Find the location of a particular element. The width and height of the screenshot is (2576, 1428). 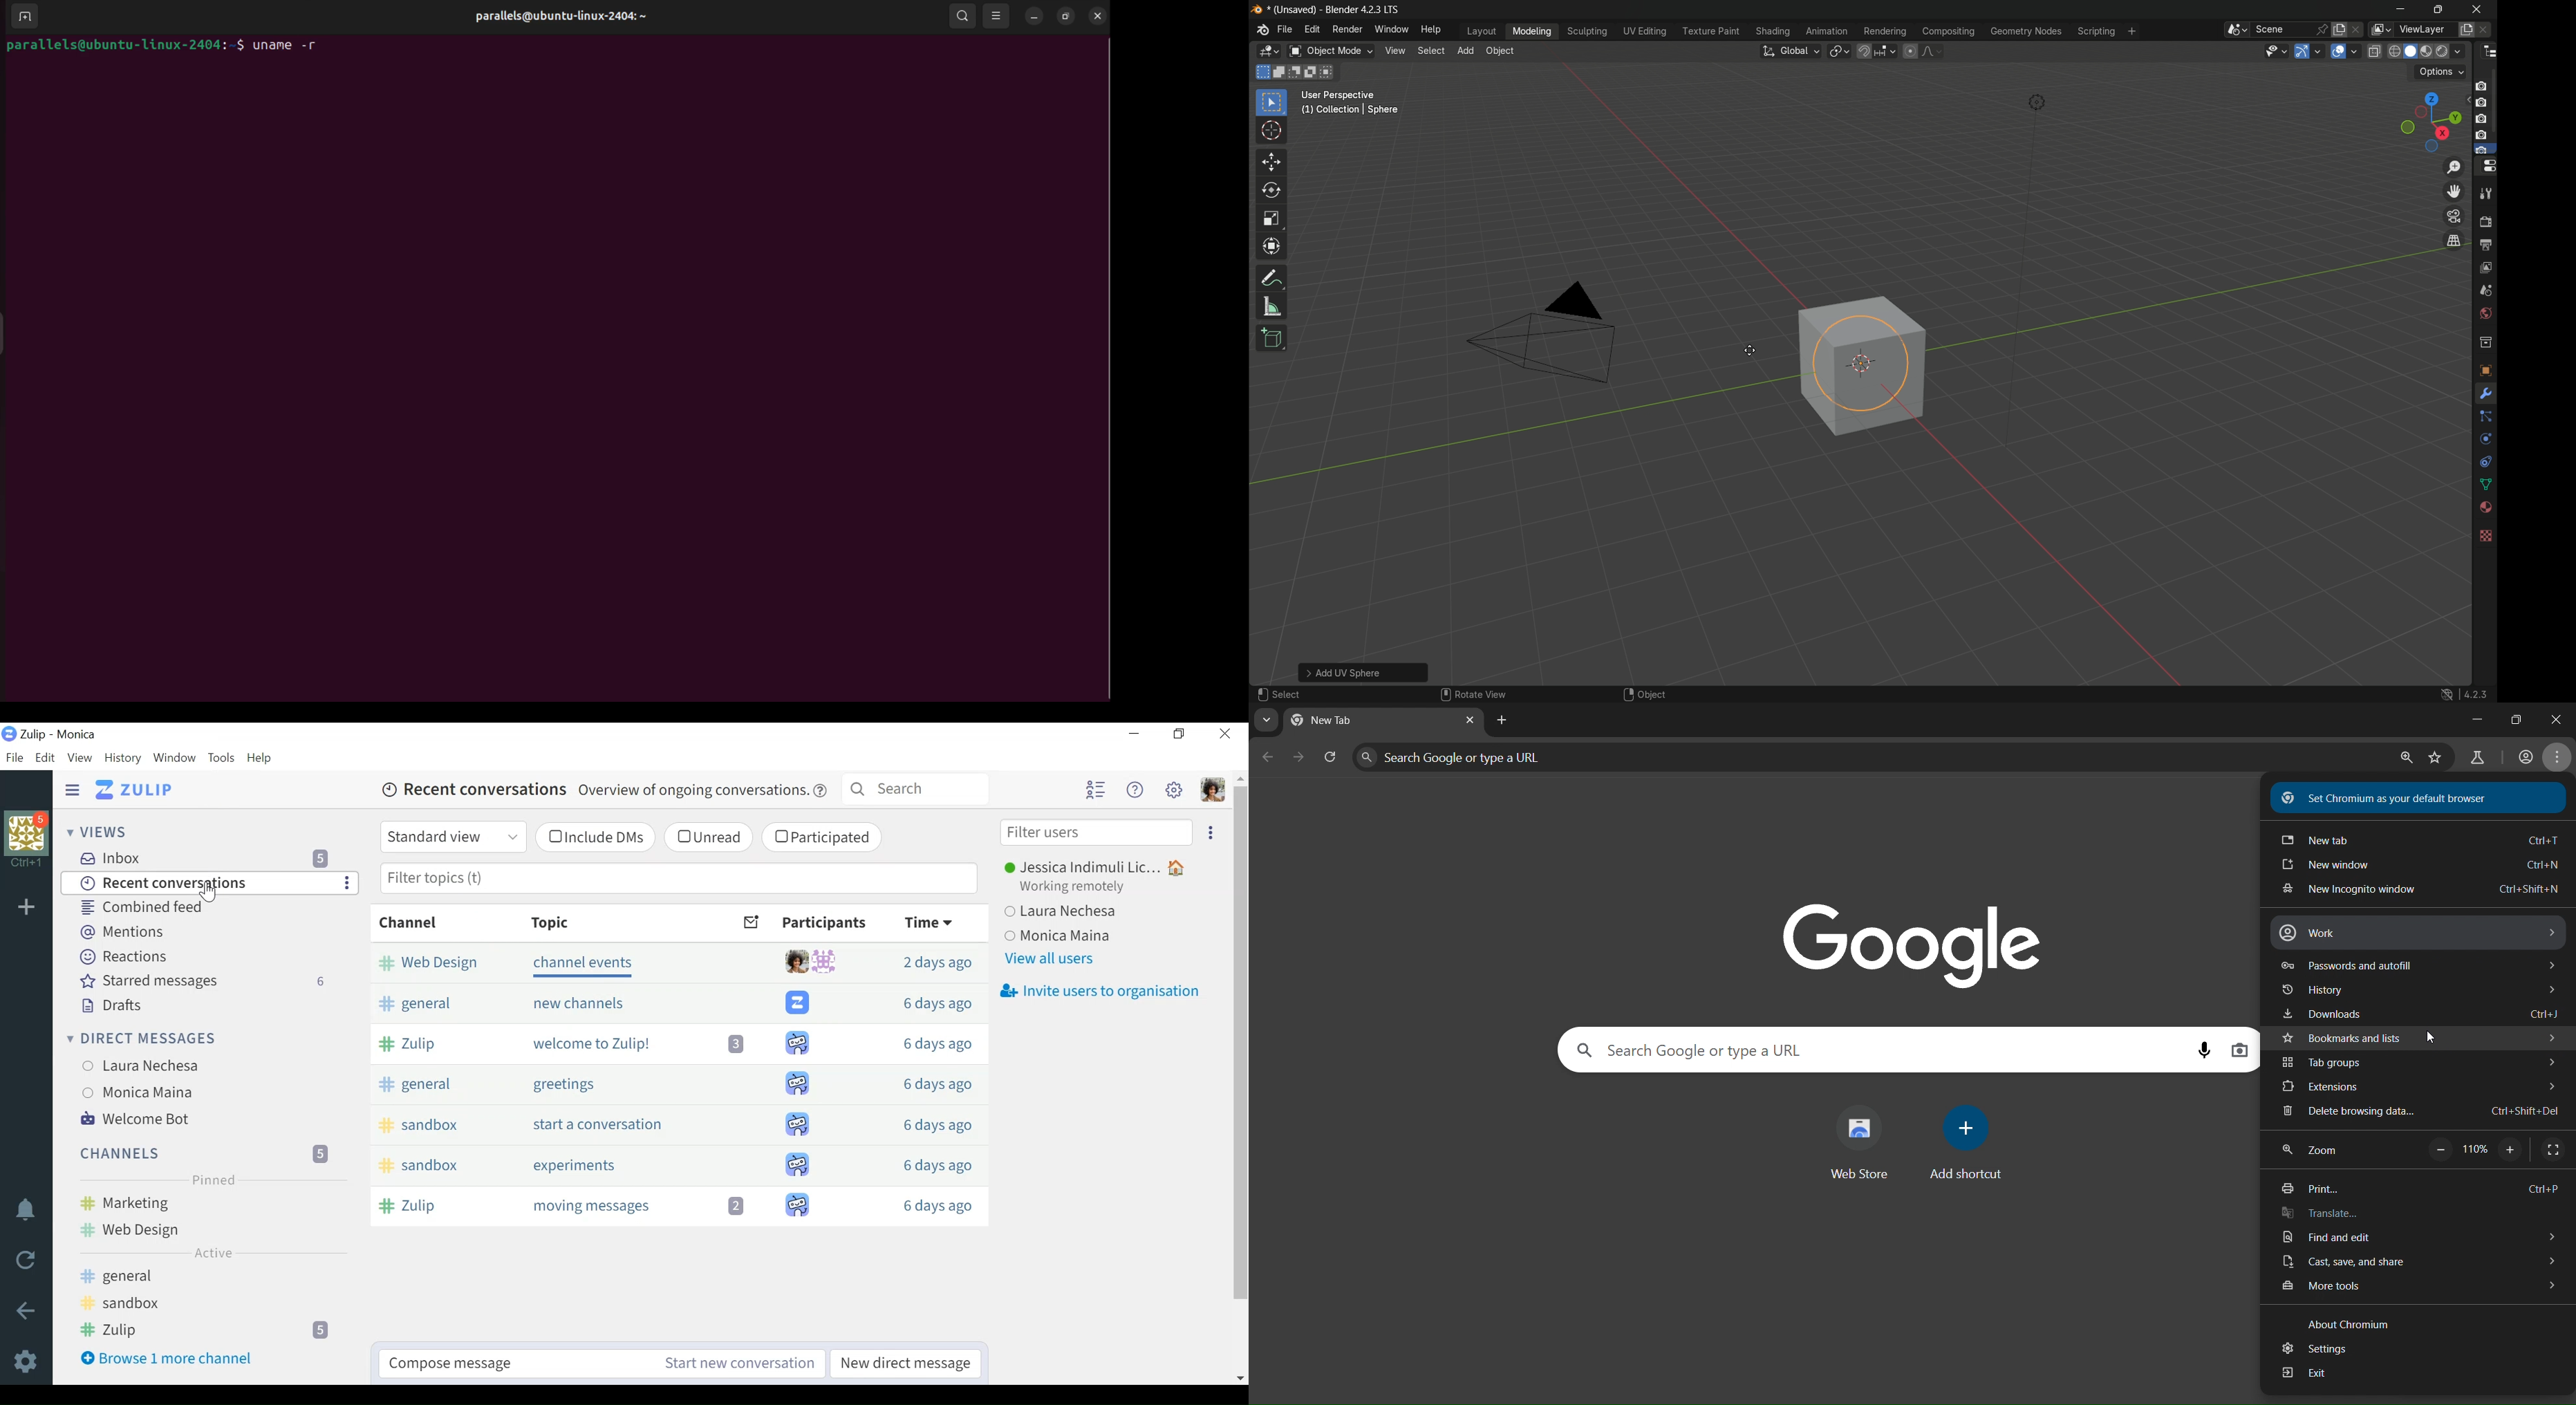

modeling menu is located at coordinates (1533, 31).